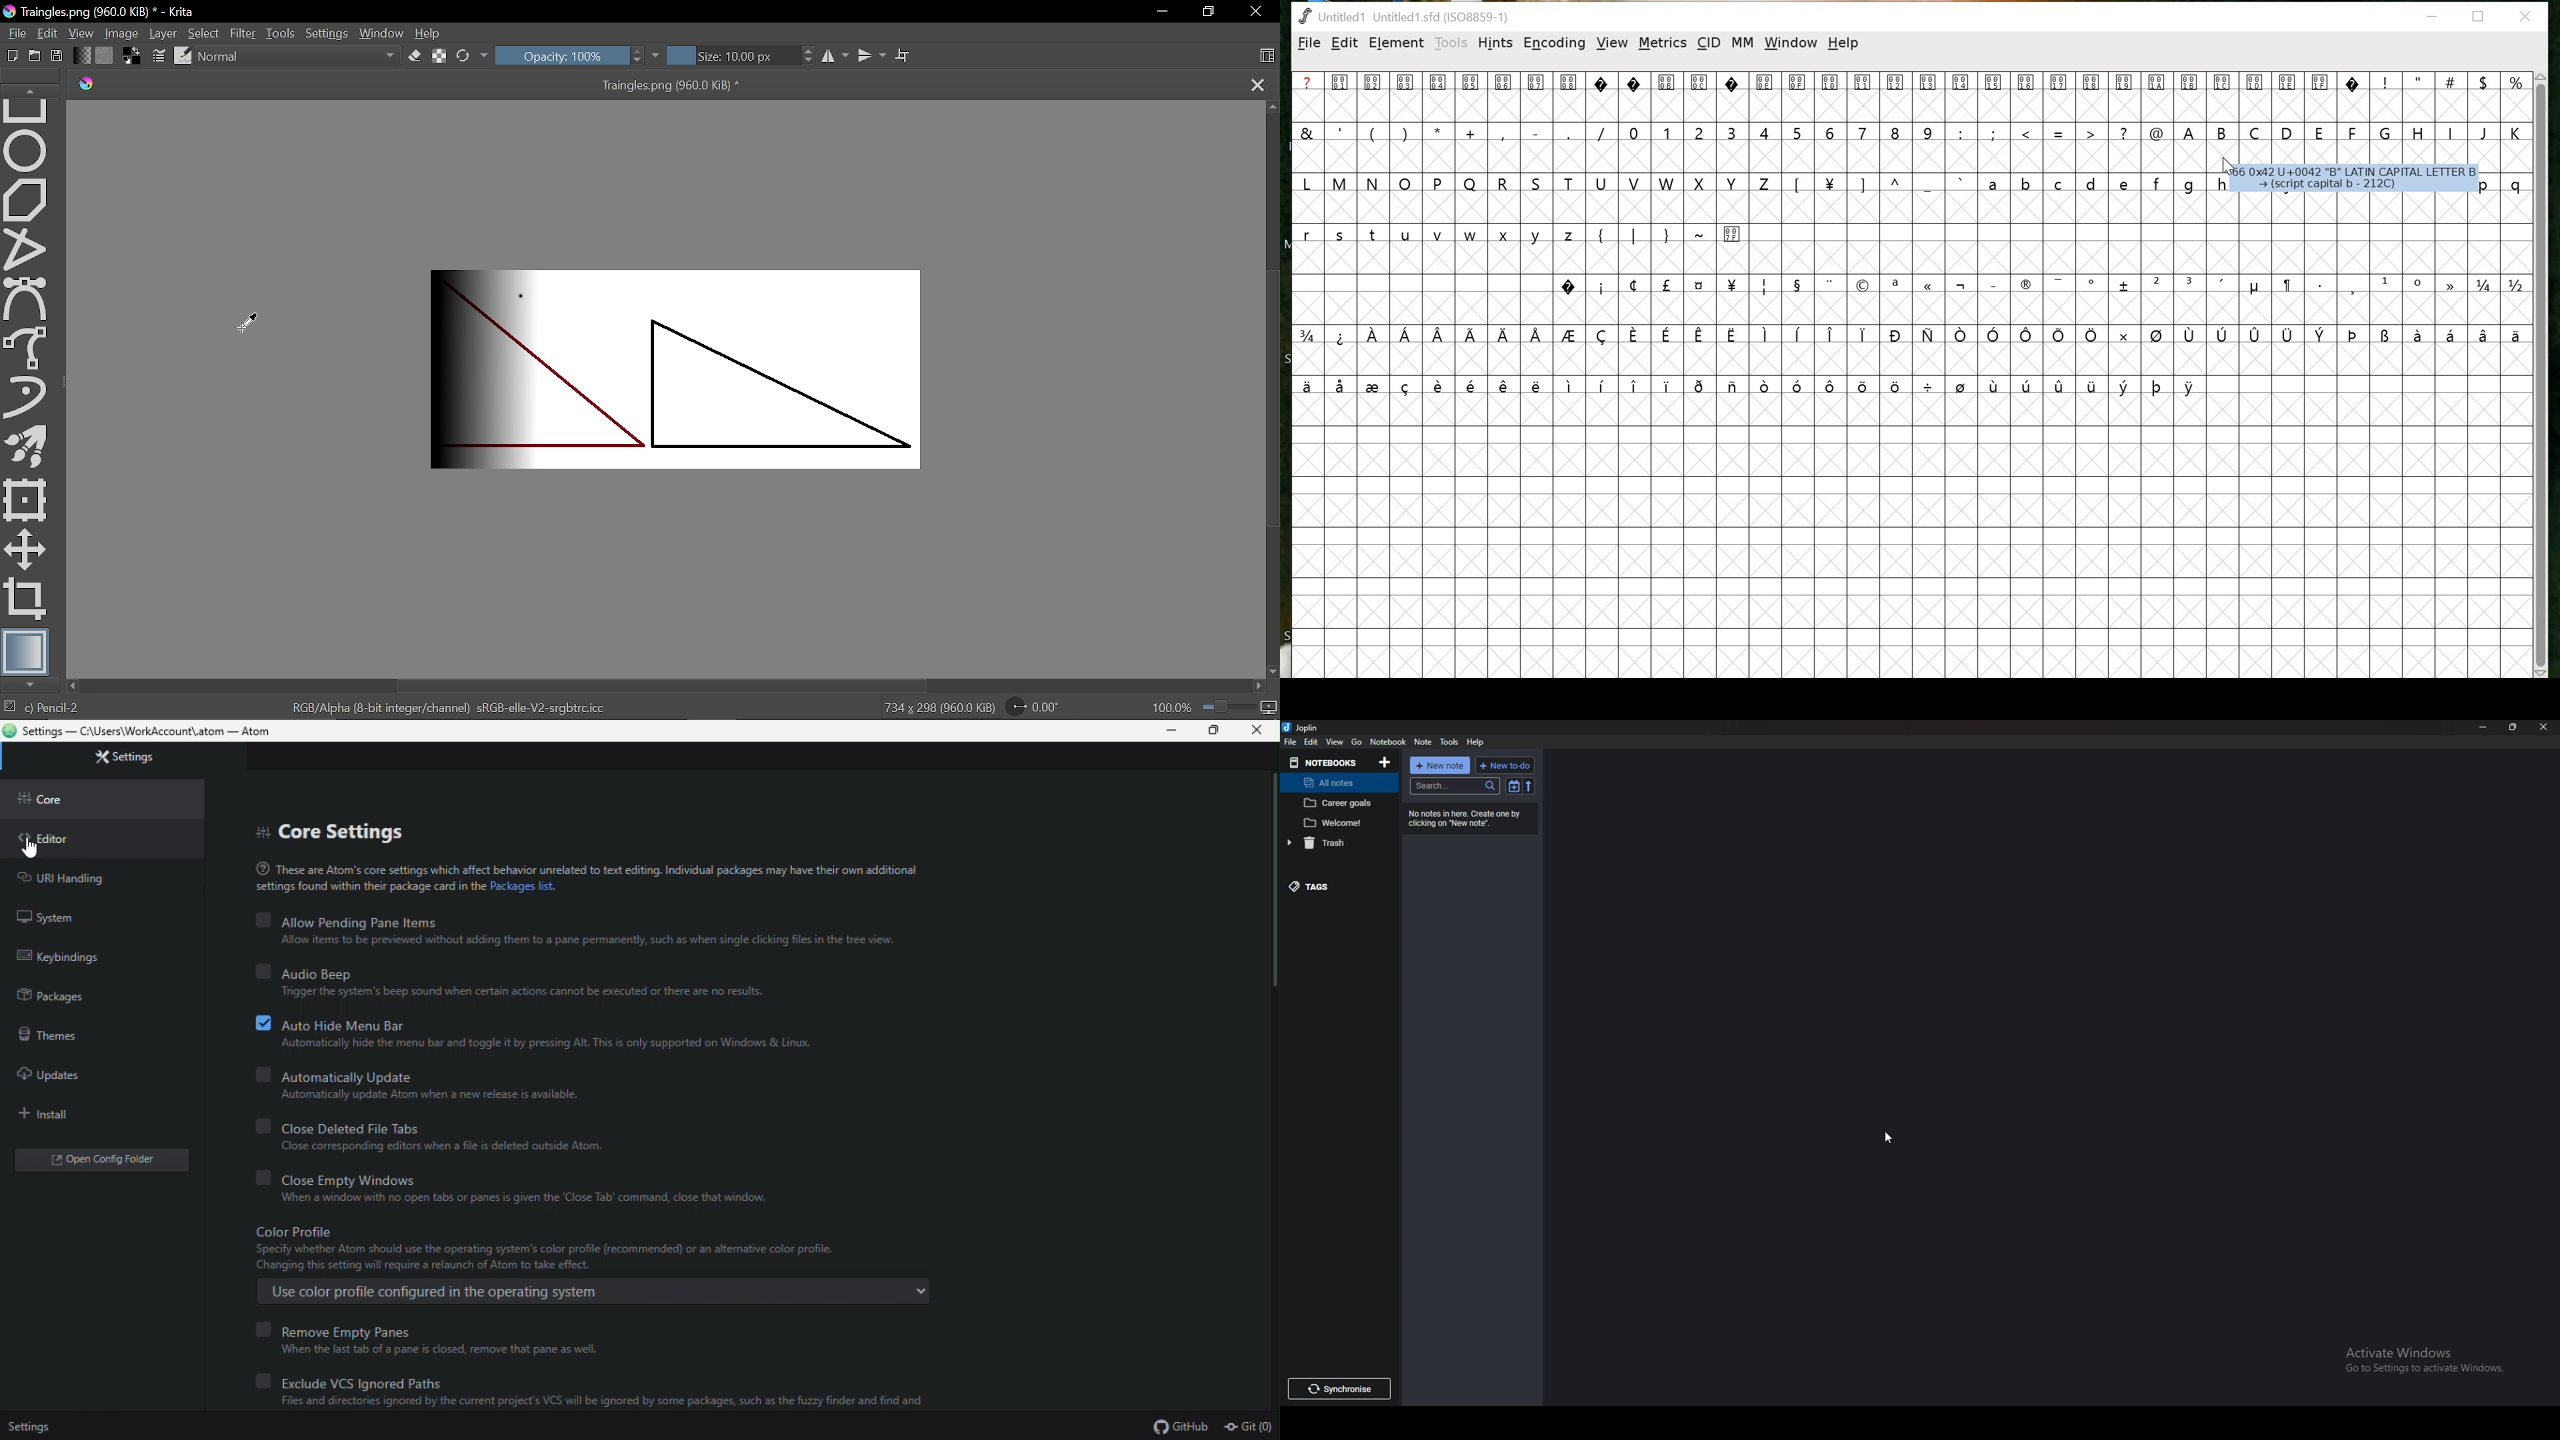  What do you see at coordinates (1613, 43) in the screenshot?
I see `VIEW` at bounding box center [1613, 43].